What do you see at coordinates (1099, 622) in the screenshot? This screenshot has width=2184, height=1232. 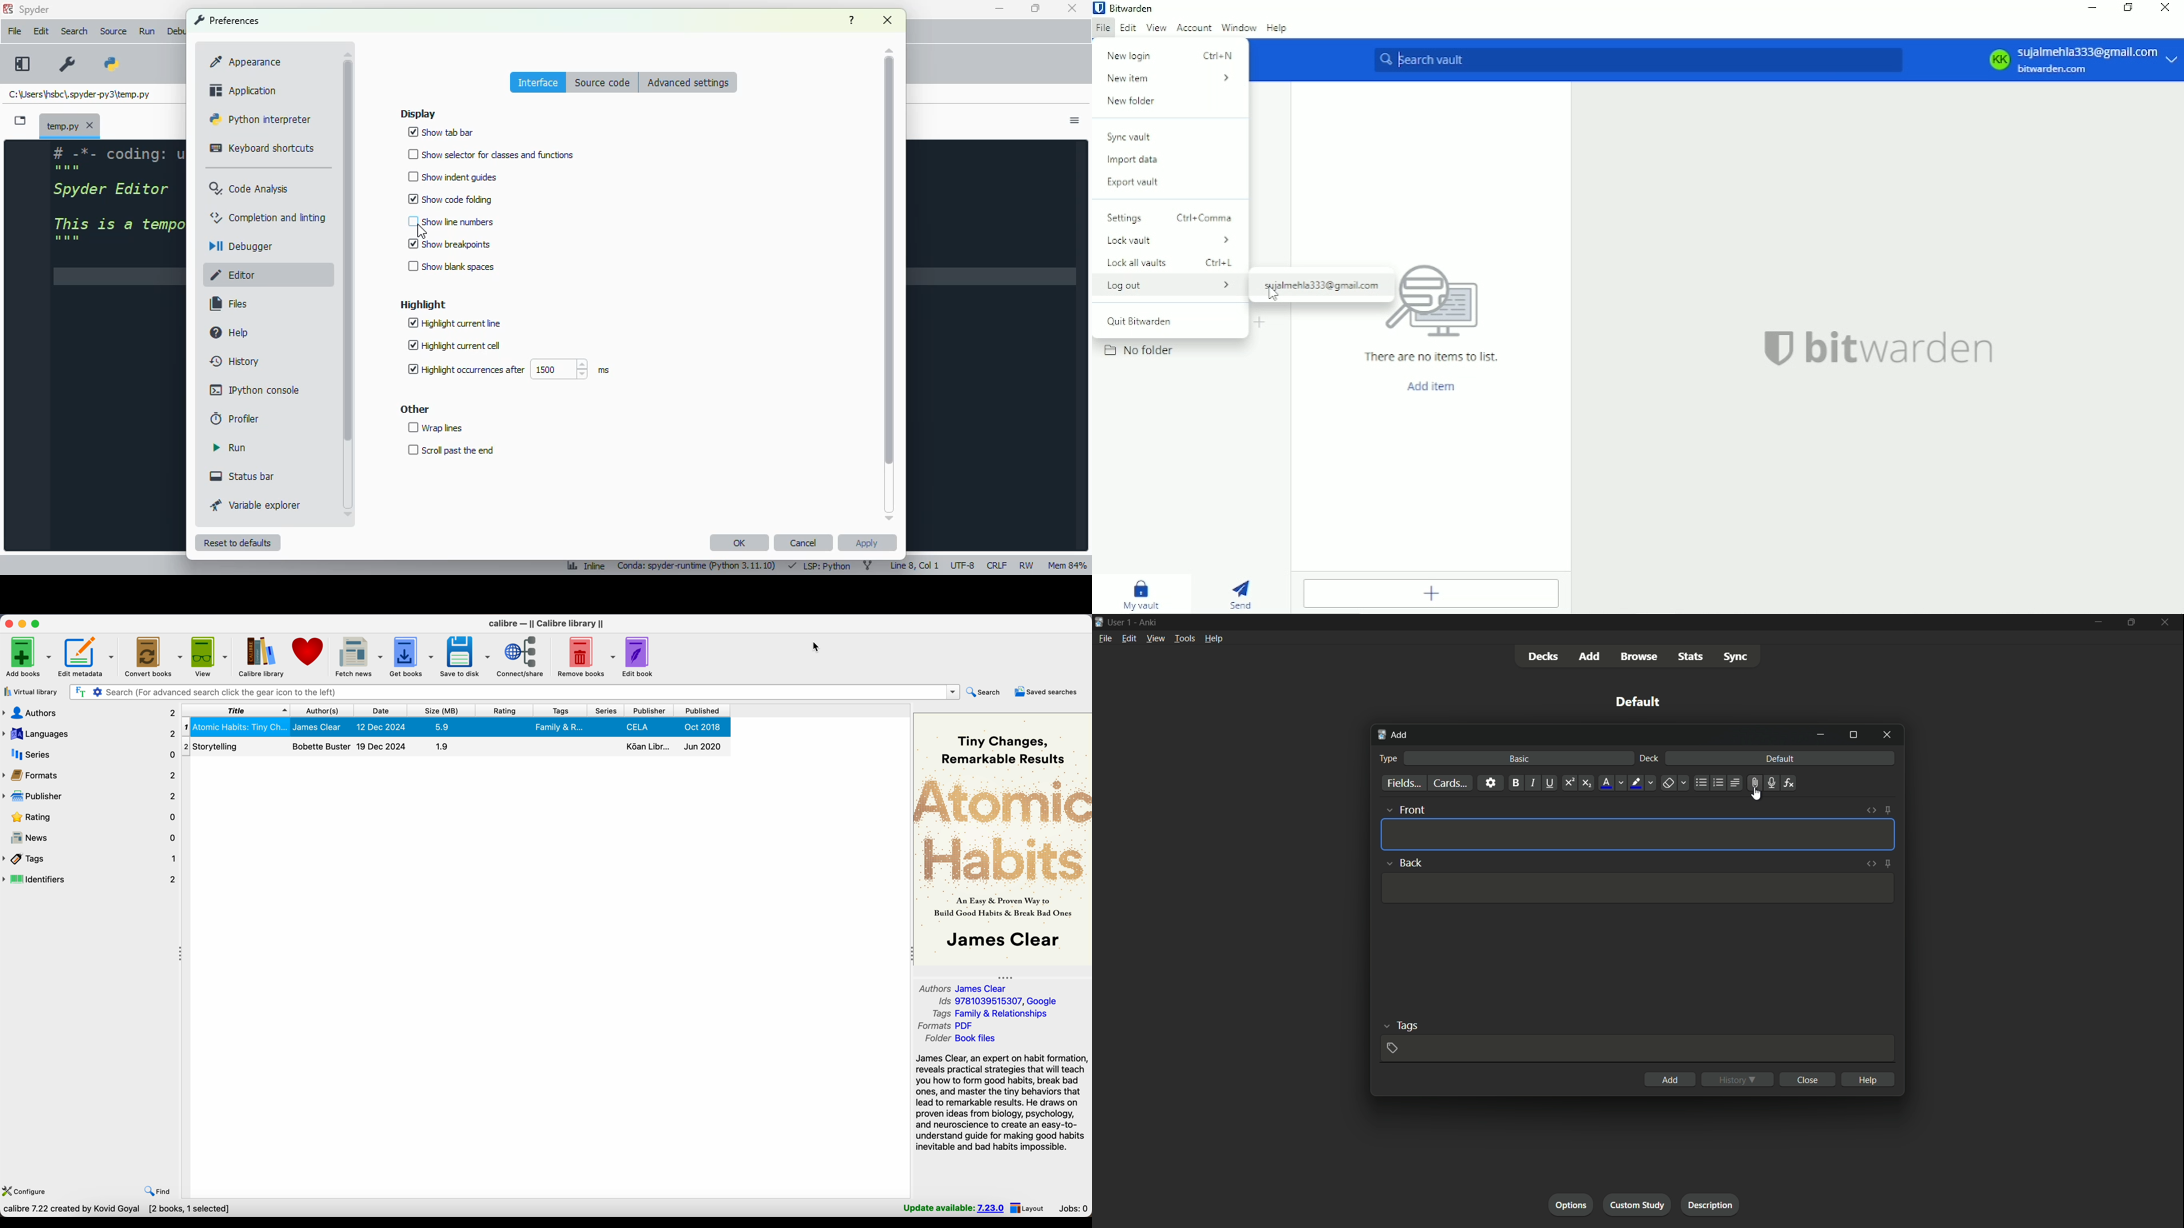 I see `app icon` at bounding box center [1099, 622].